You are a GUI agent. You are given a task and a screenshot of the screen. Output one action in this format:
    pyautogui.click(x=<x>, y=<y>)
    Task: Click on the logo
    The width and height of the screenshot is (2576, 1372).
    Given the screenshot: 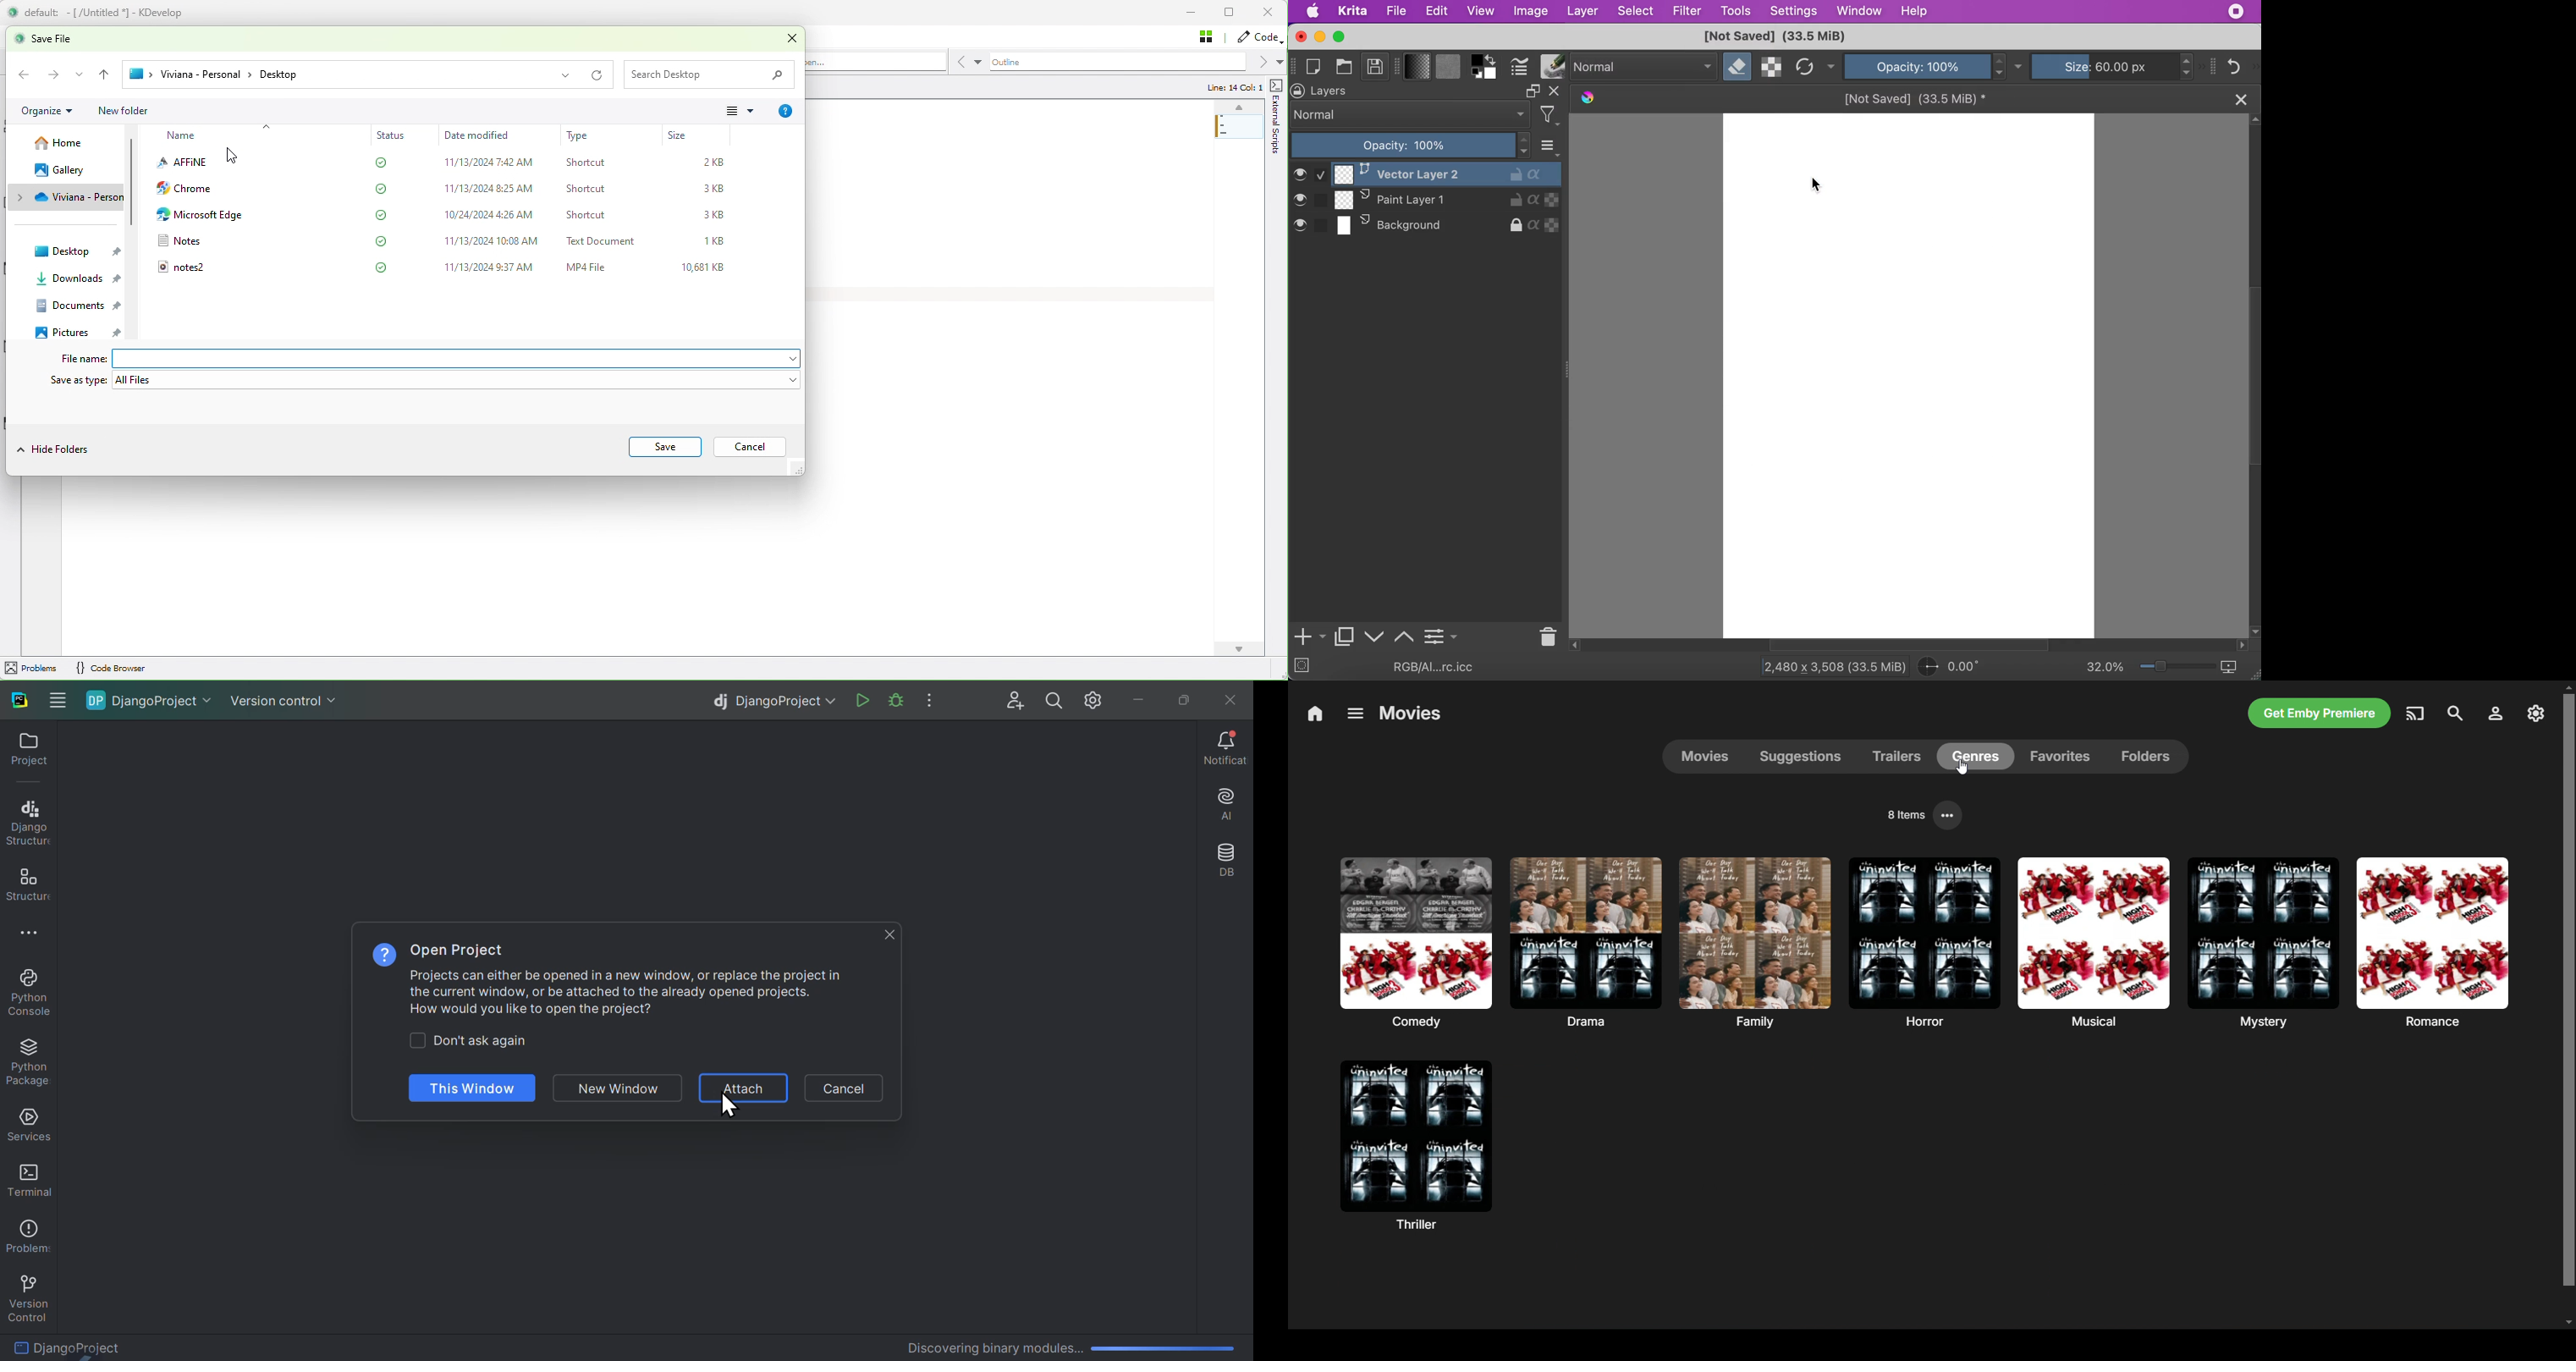 What is the action you would take?
    pyautogui.click(x=13, y=12)
    